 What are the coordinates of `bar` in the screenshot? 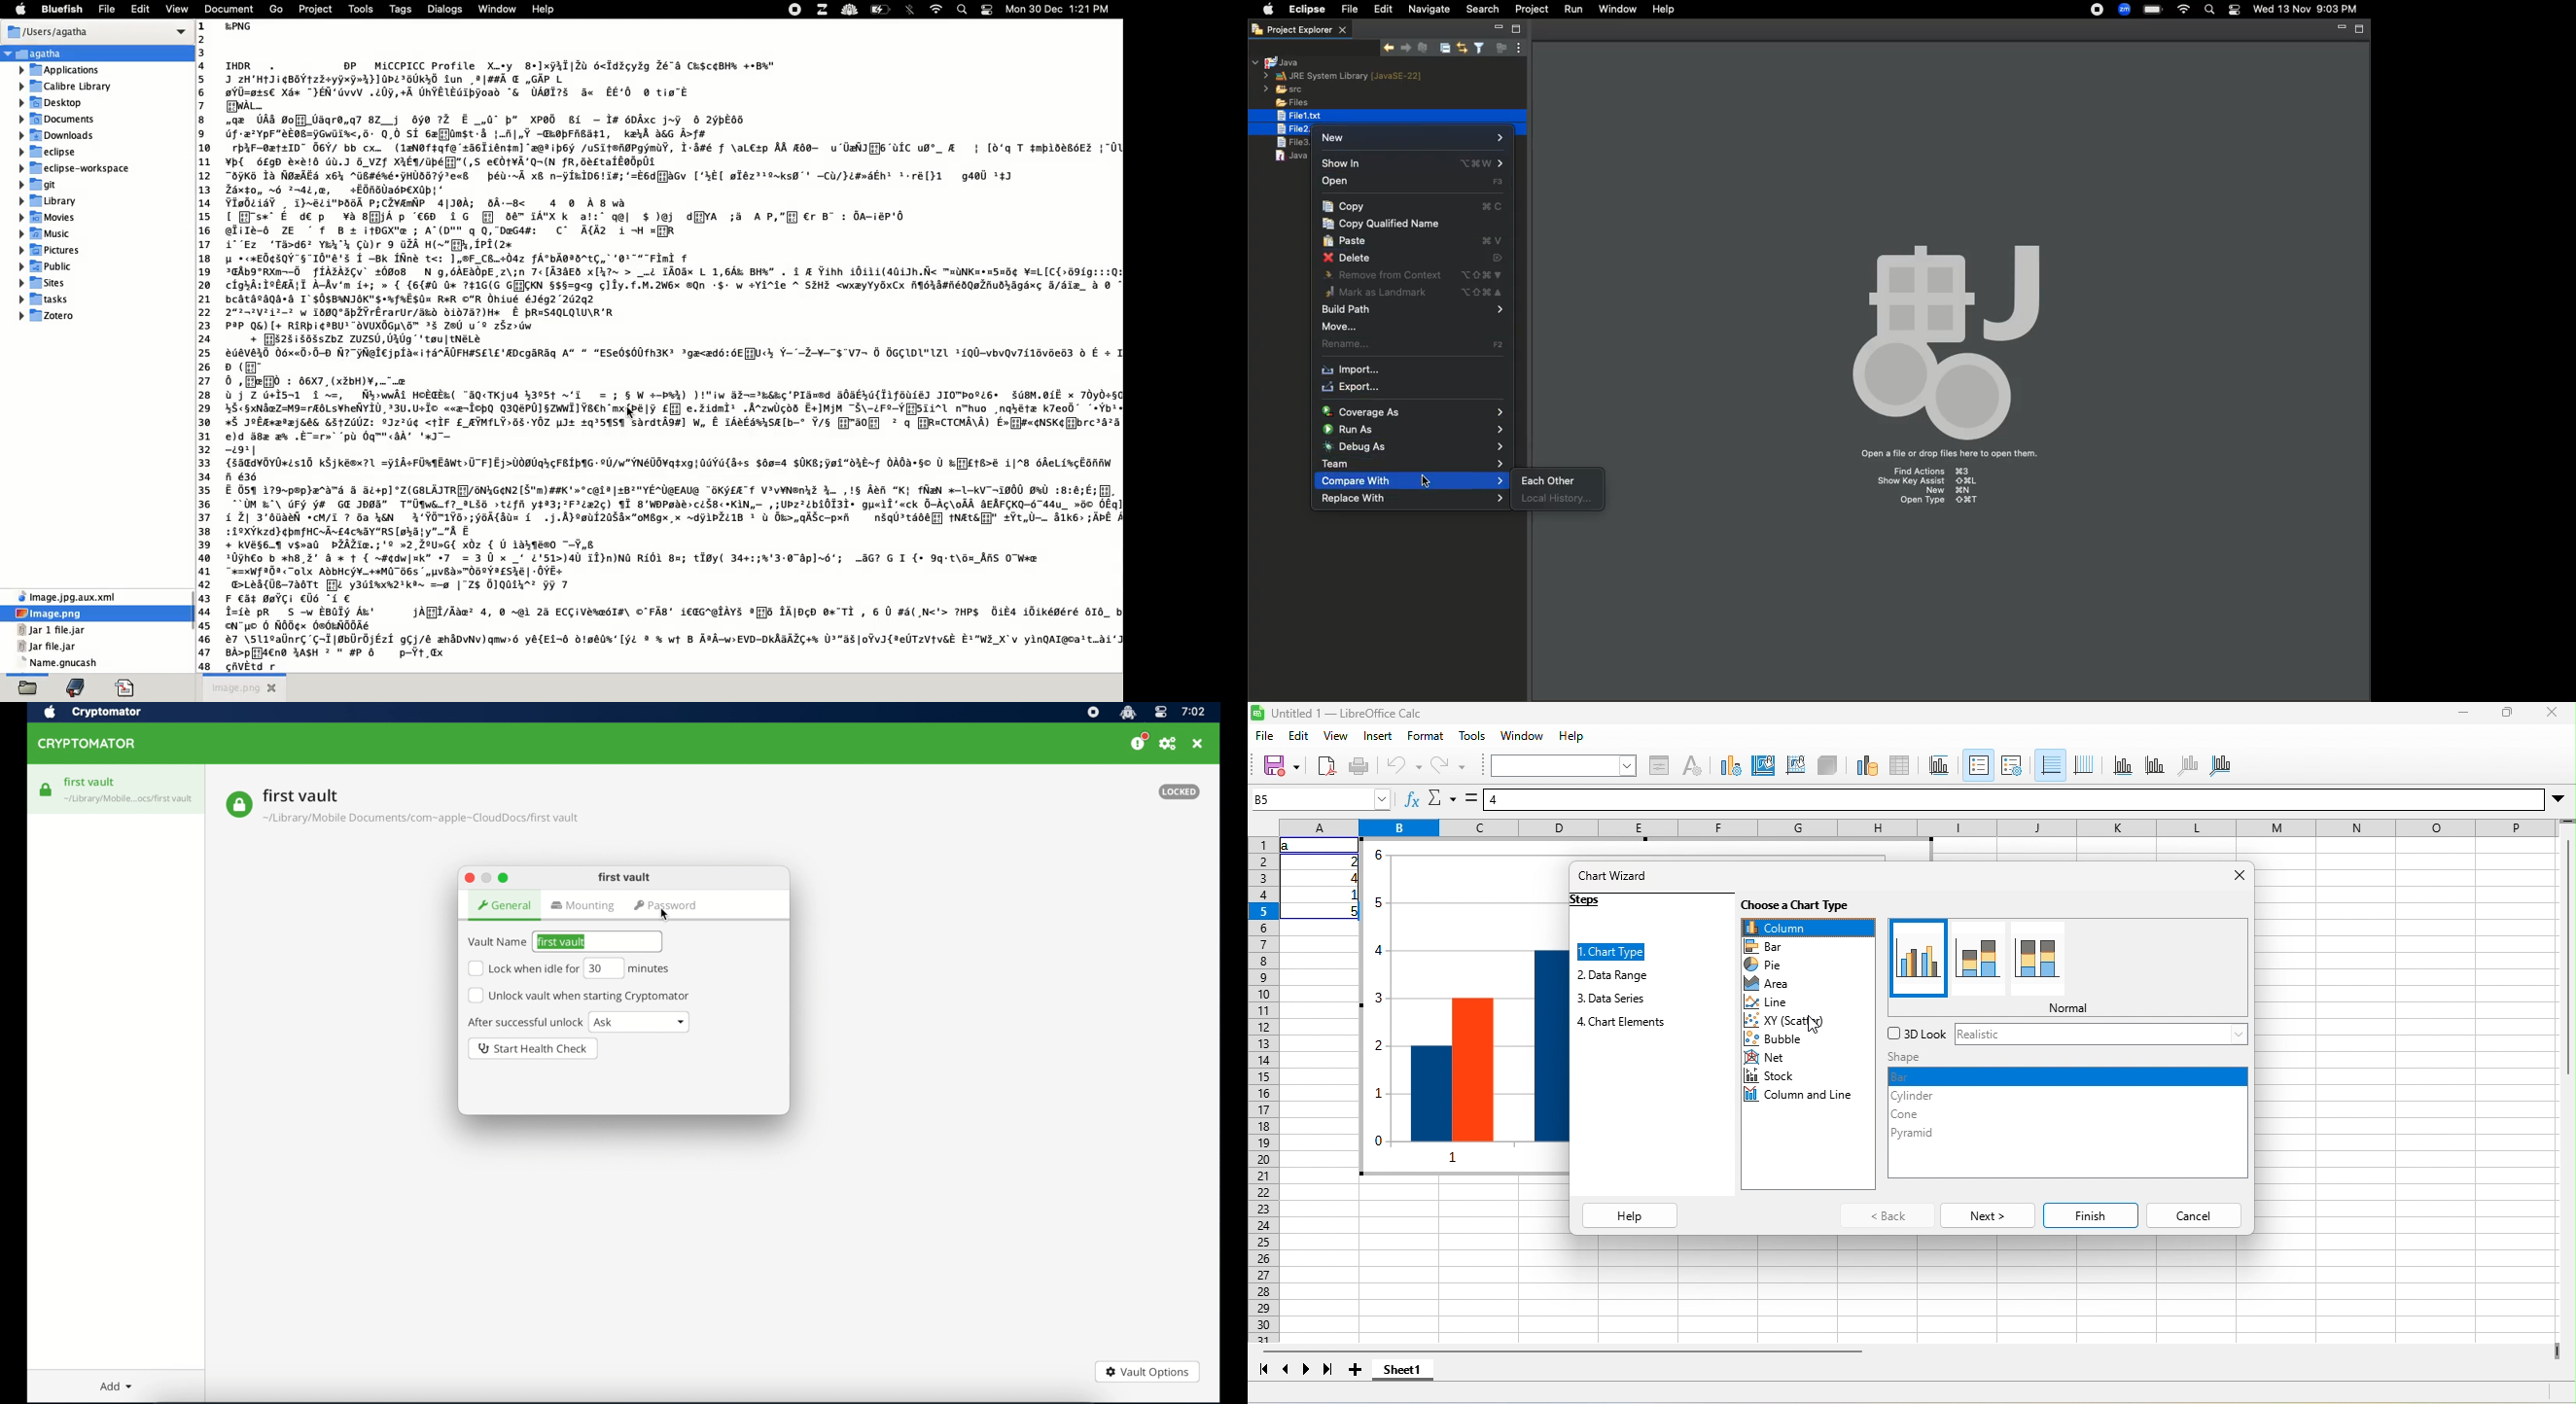 It's located at (1809, 946).